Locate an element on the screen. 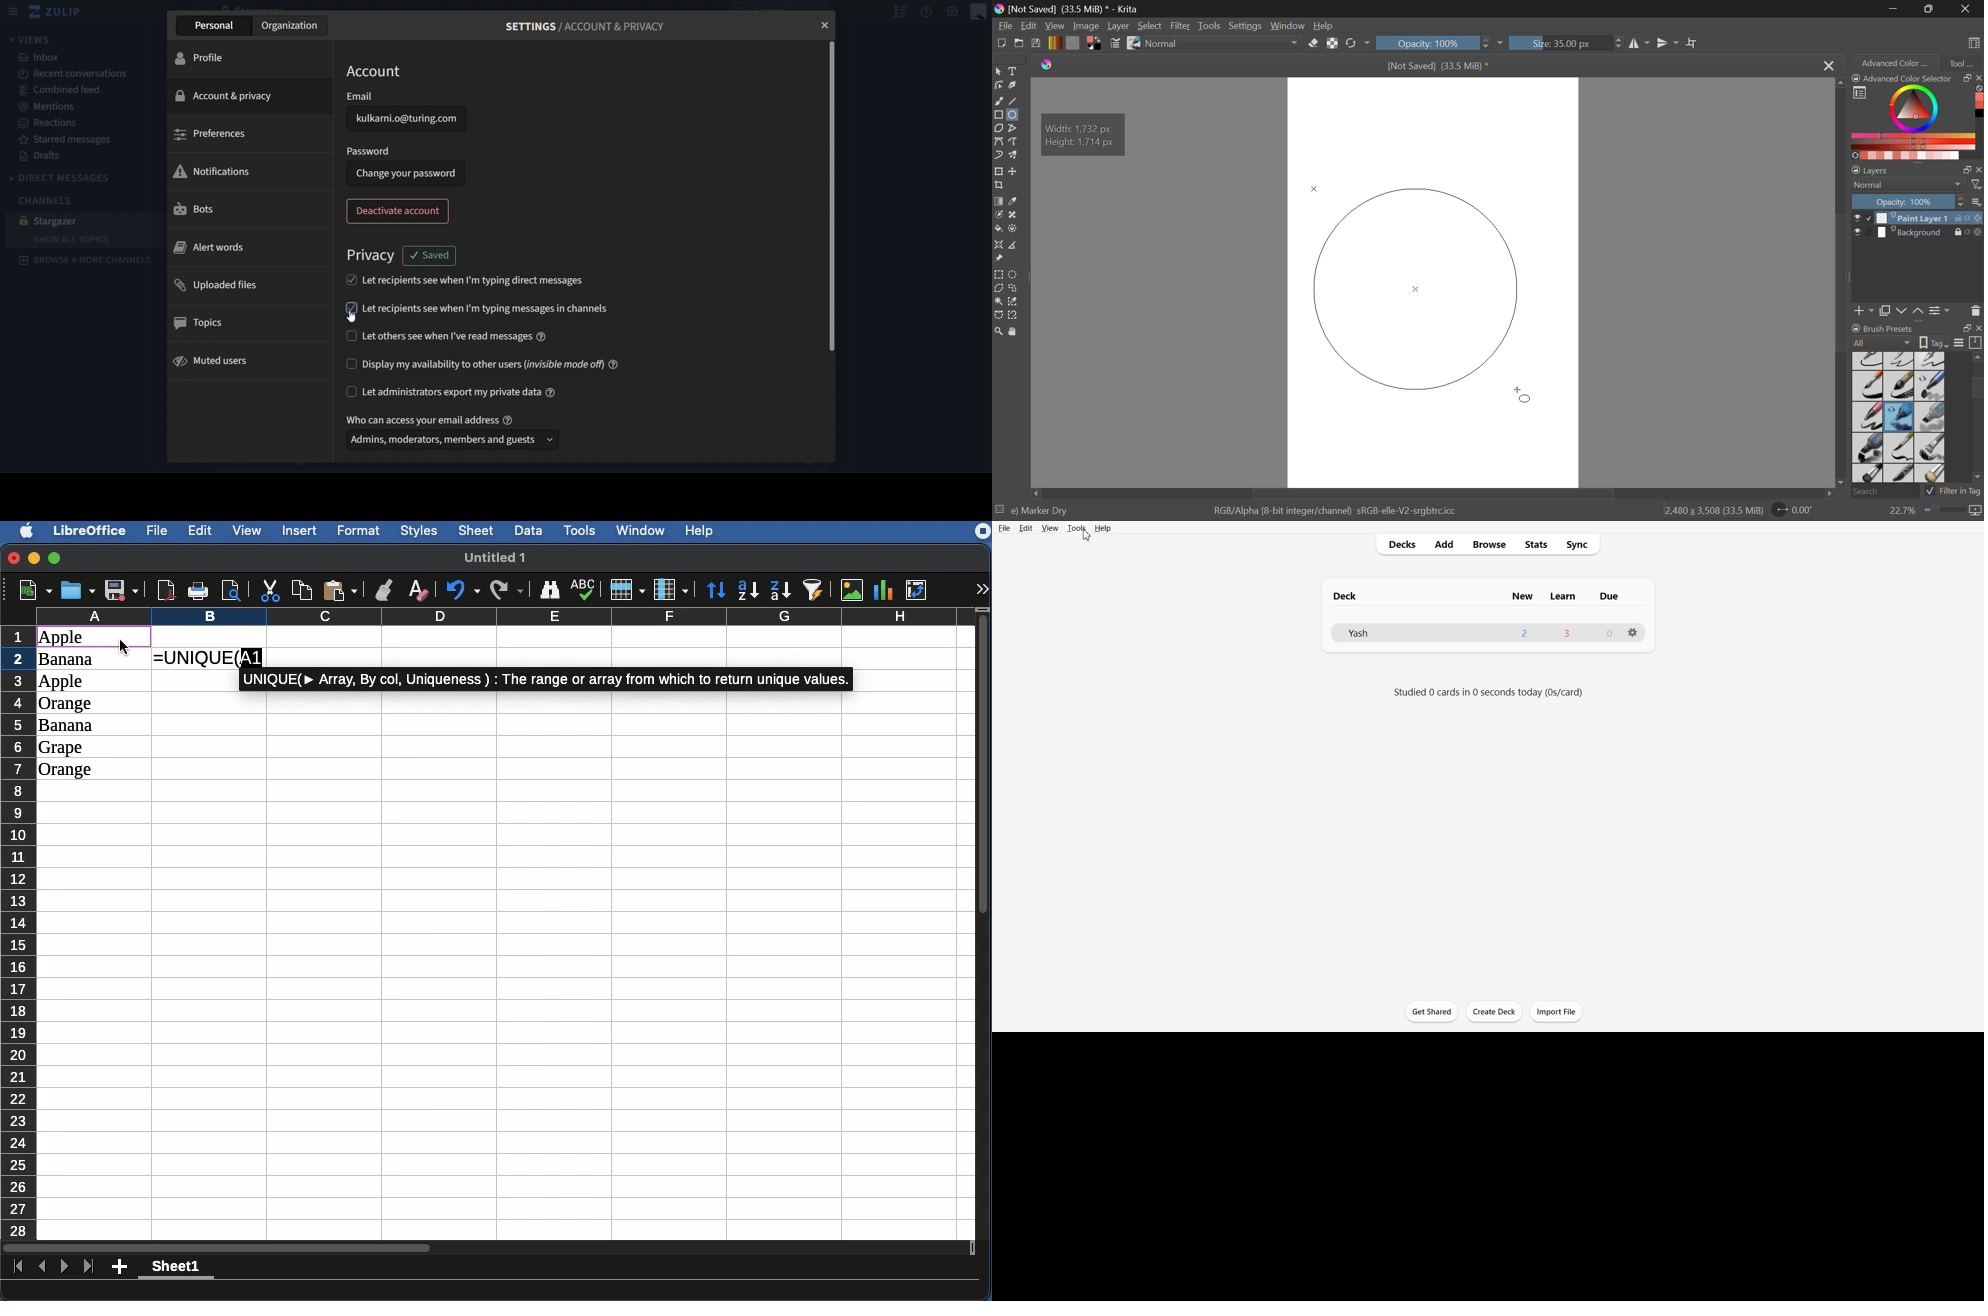 This screenshot has height=1316, width=1988. Chart is located at coordinates (884, 590).